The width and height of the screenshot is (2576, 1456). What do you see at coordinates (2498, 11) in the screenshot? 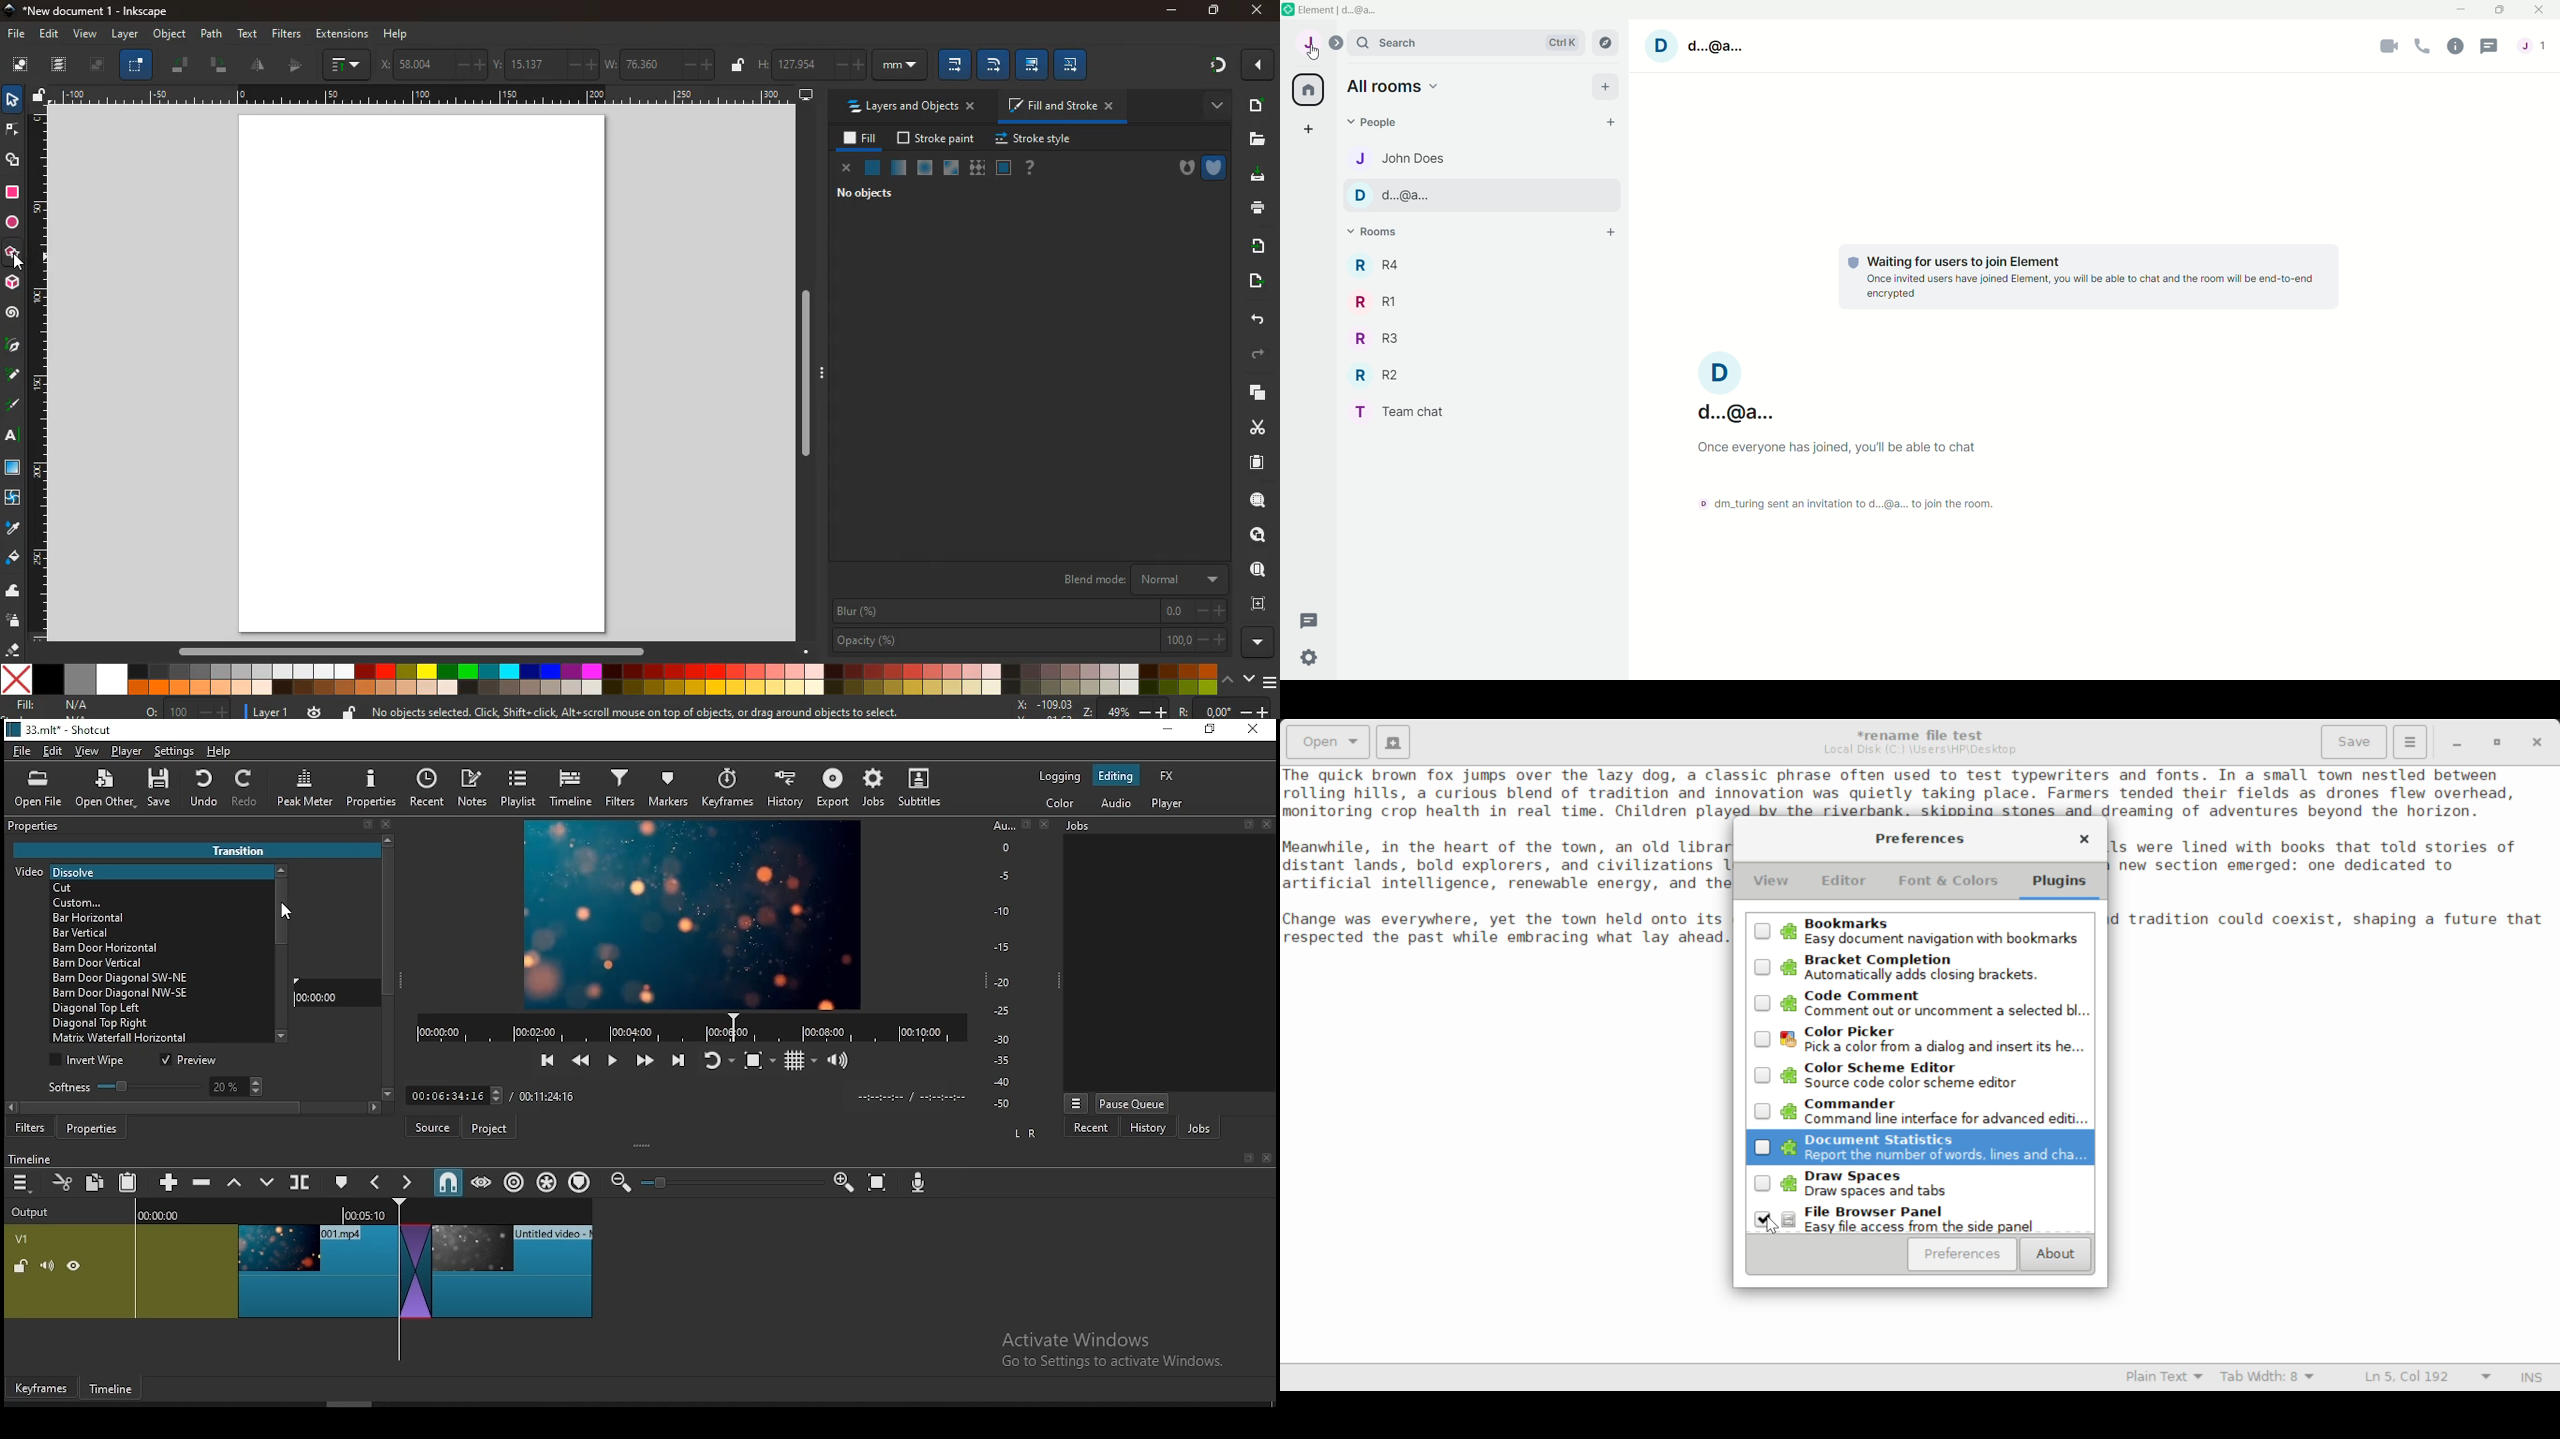
I see `Maximize` at bounding box center [2498, 11].